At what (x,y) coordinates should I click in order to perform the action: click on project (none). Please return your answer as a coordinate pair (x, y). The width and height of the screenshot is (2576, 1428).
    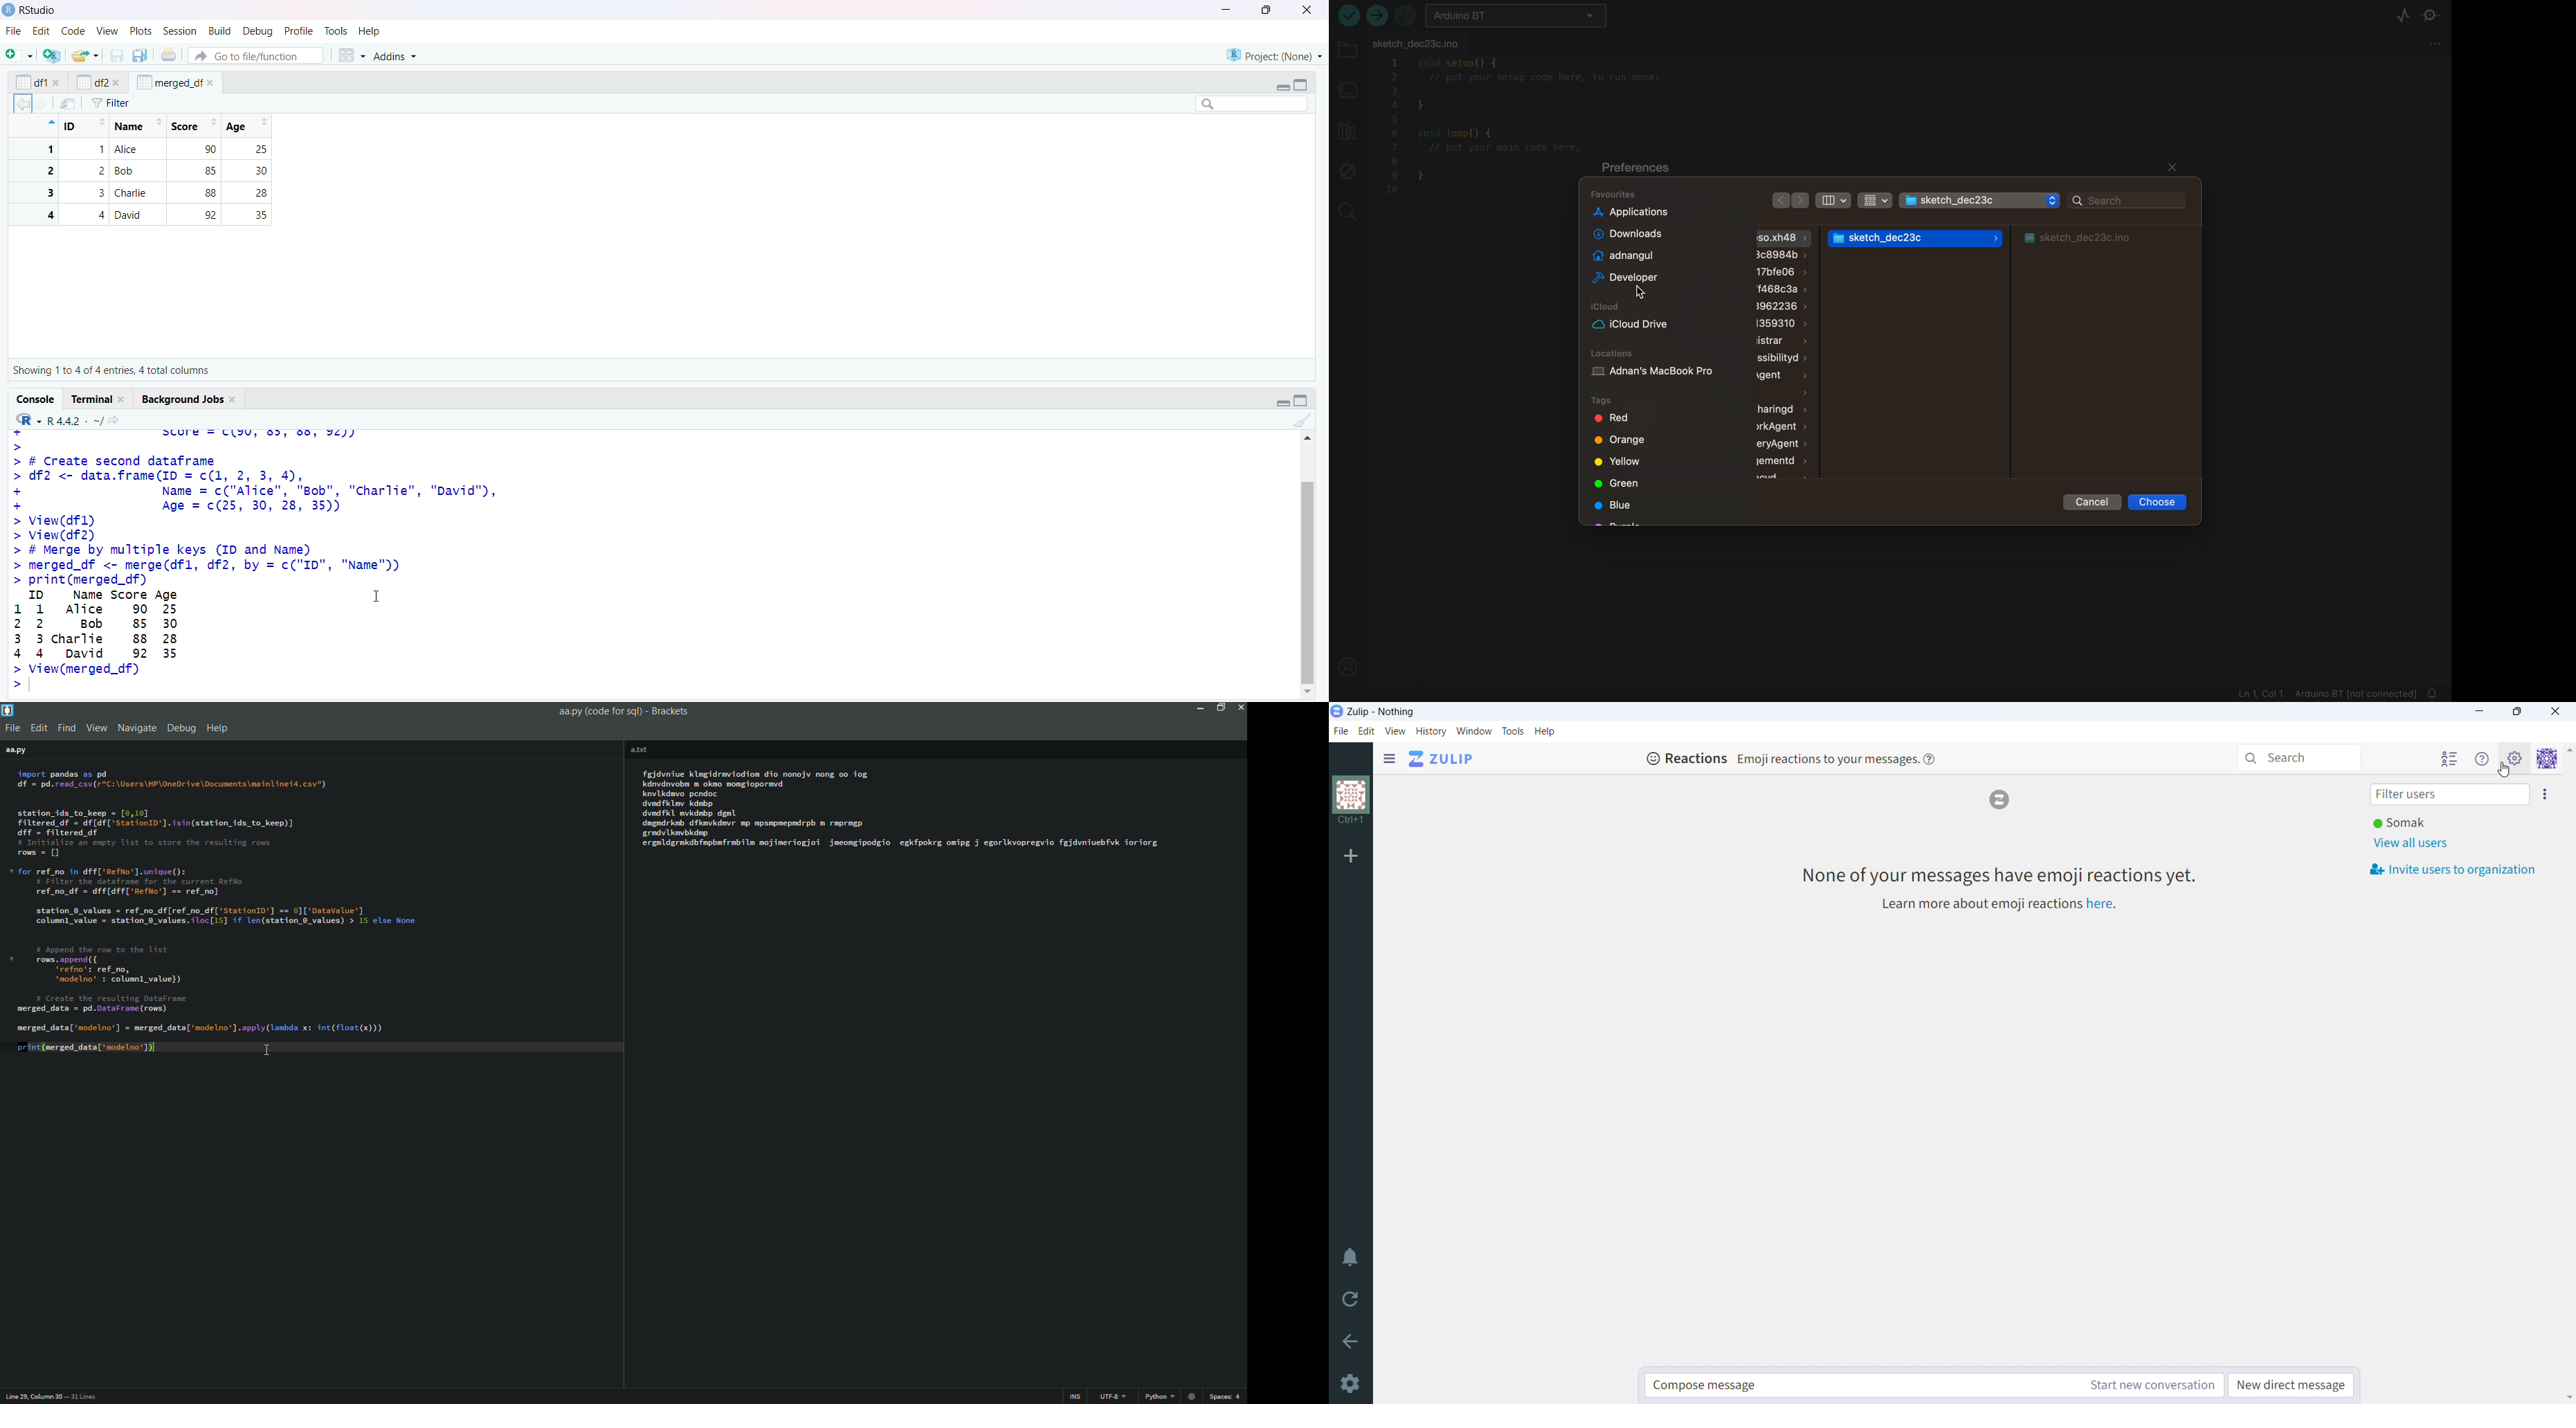
    Looking at the image, I should click on (1274, 55).